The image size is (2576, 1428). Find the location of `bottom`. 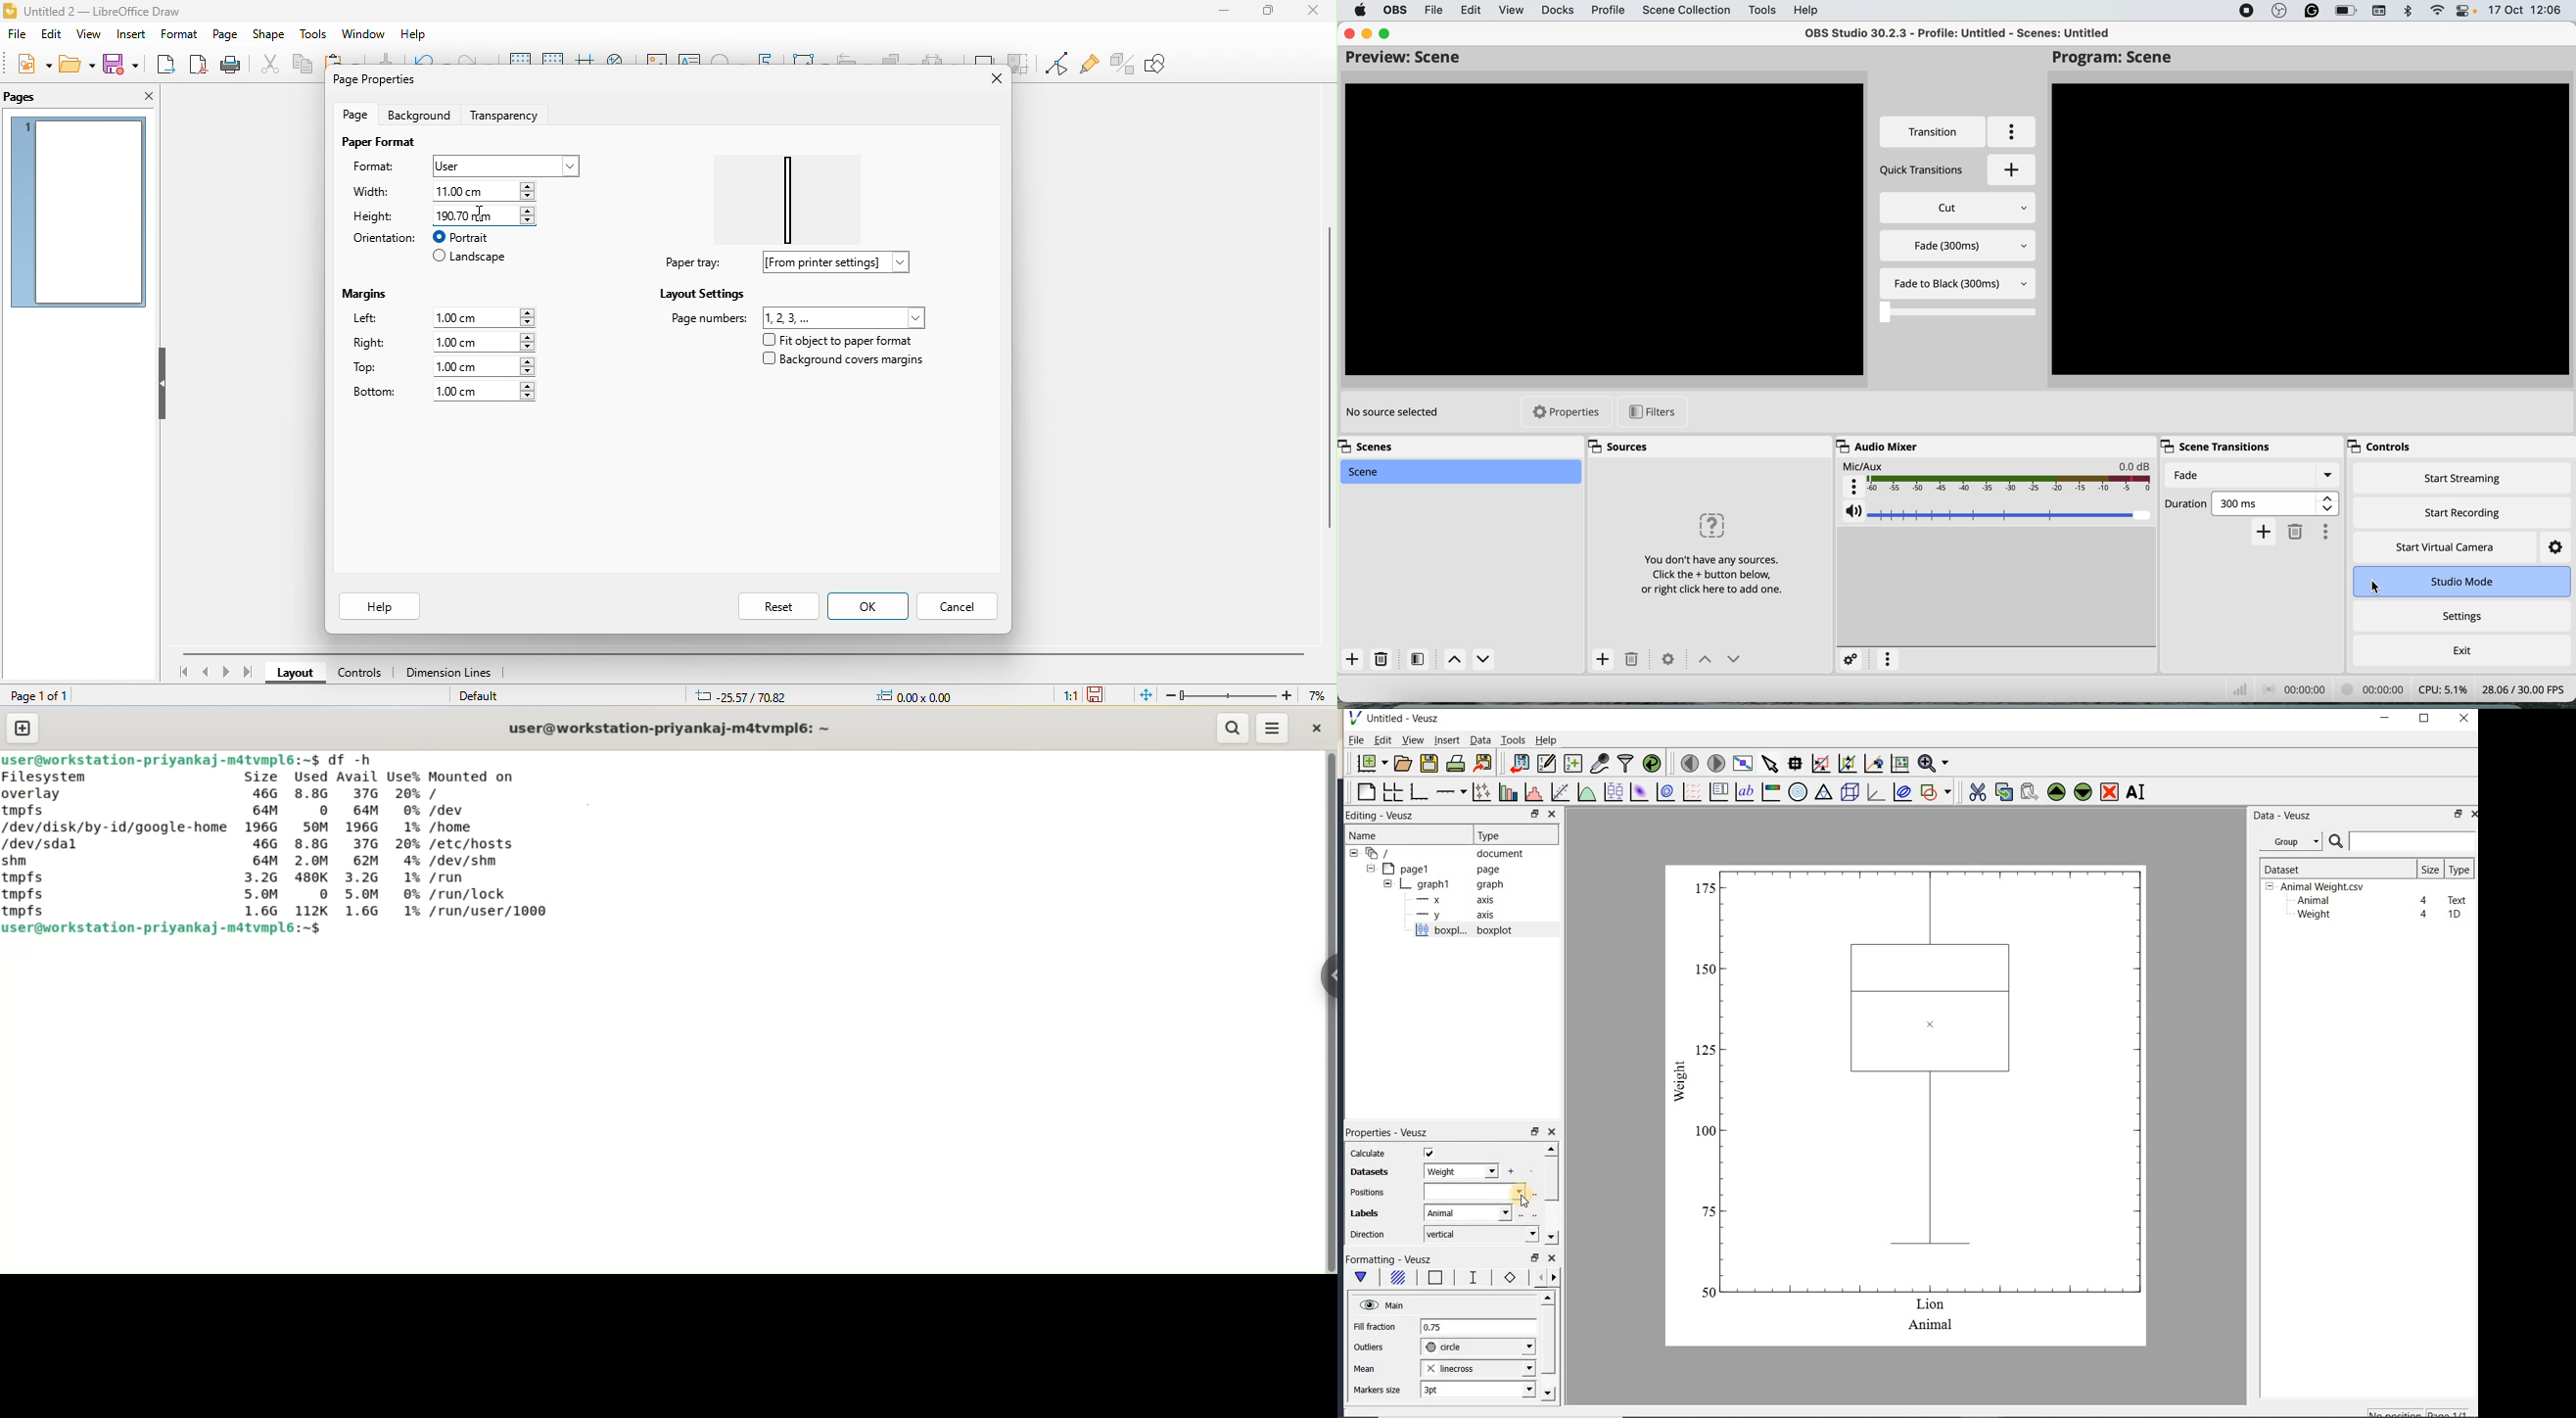

bottom is located at coordinates (374, 393).